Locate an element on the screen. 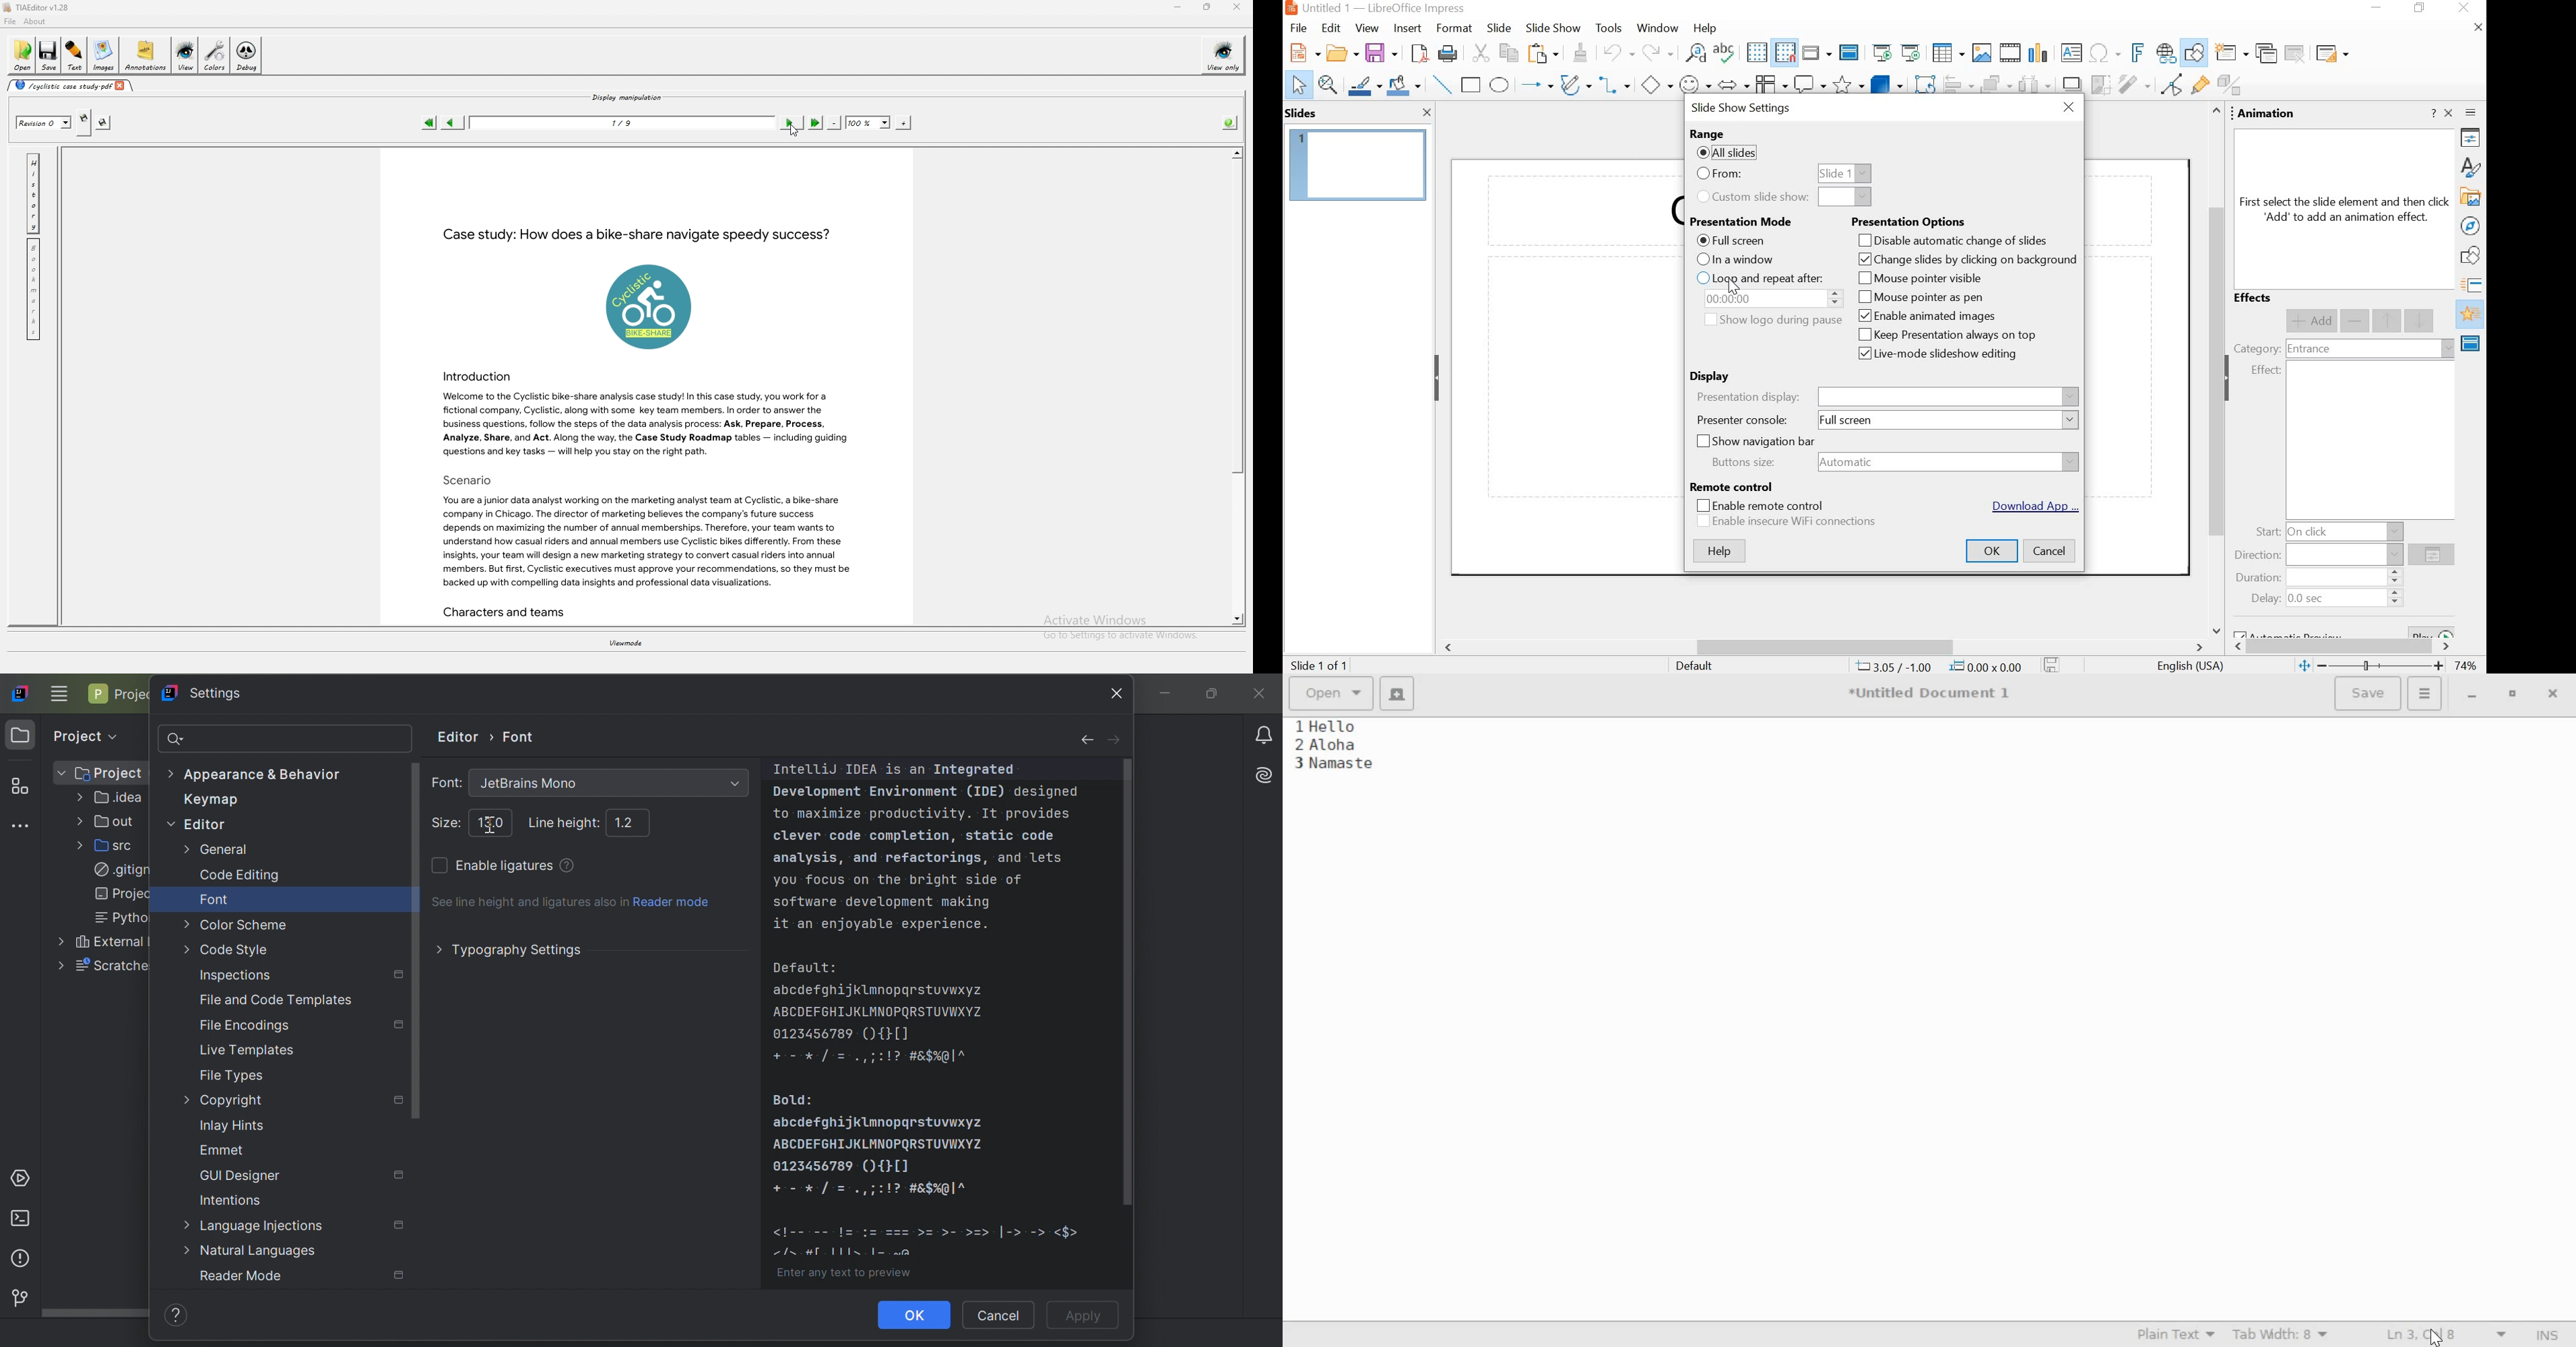  zoom percent is located at coordinates (2466, 666).